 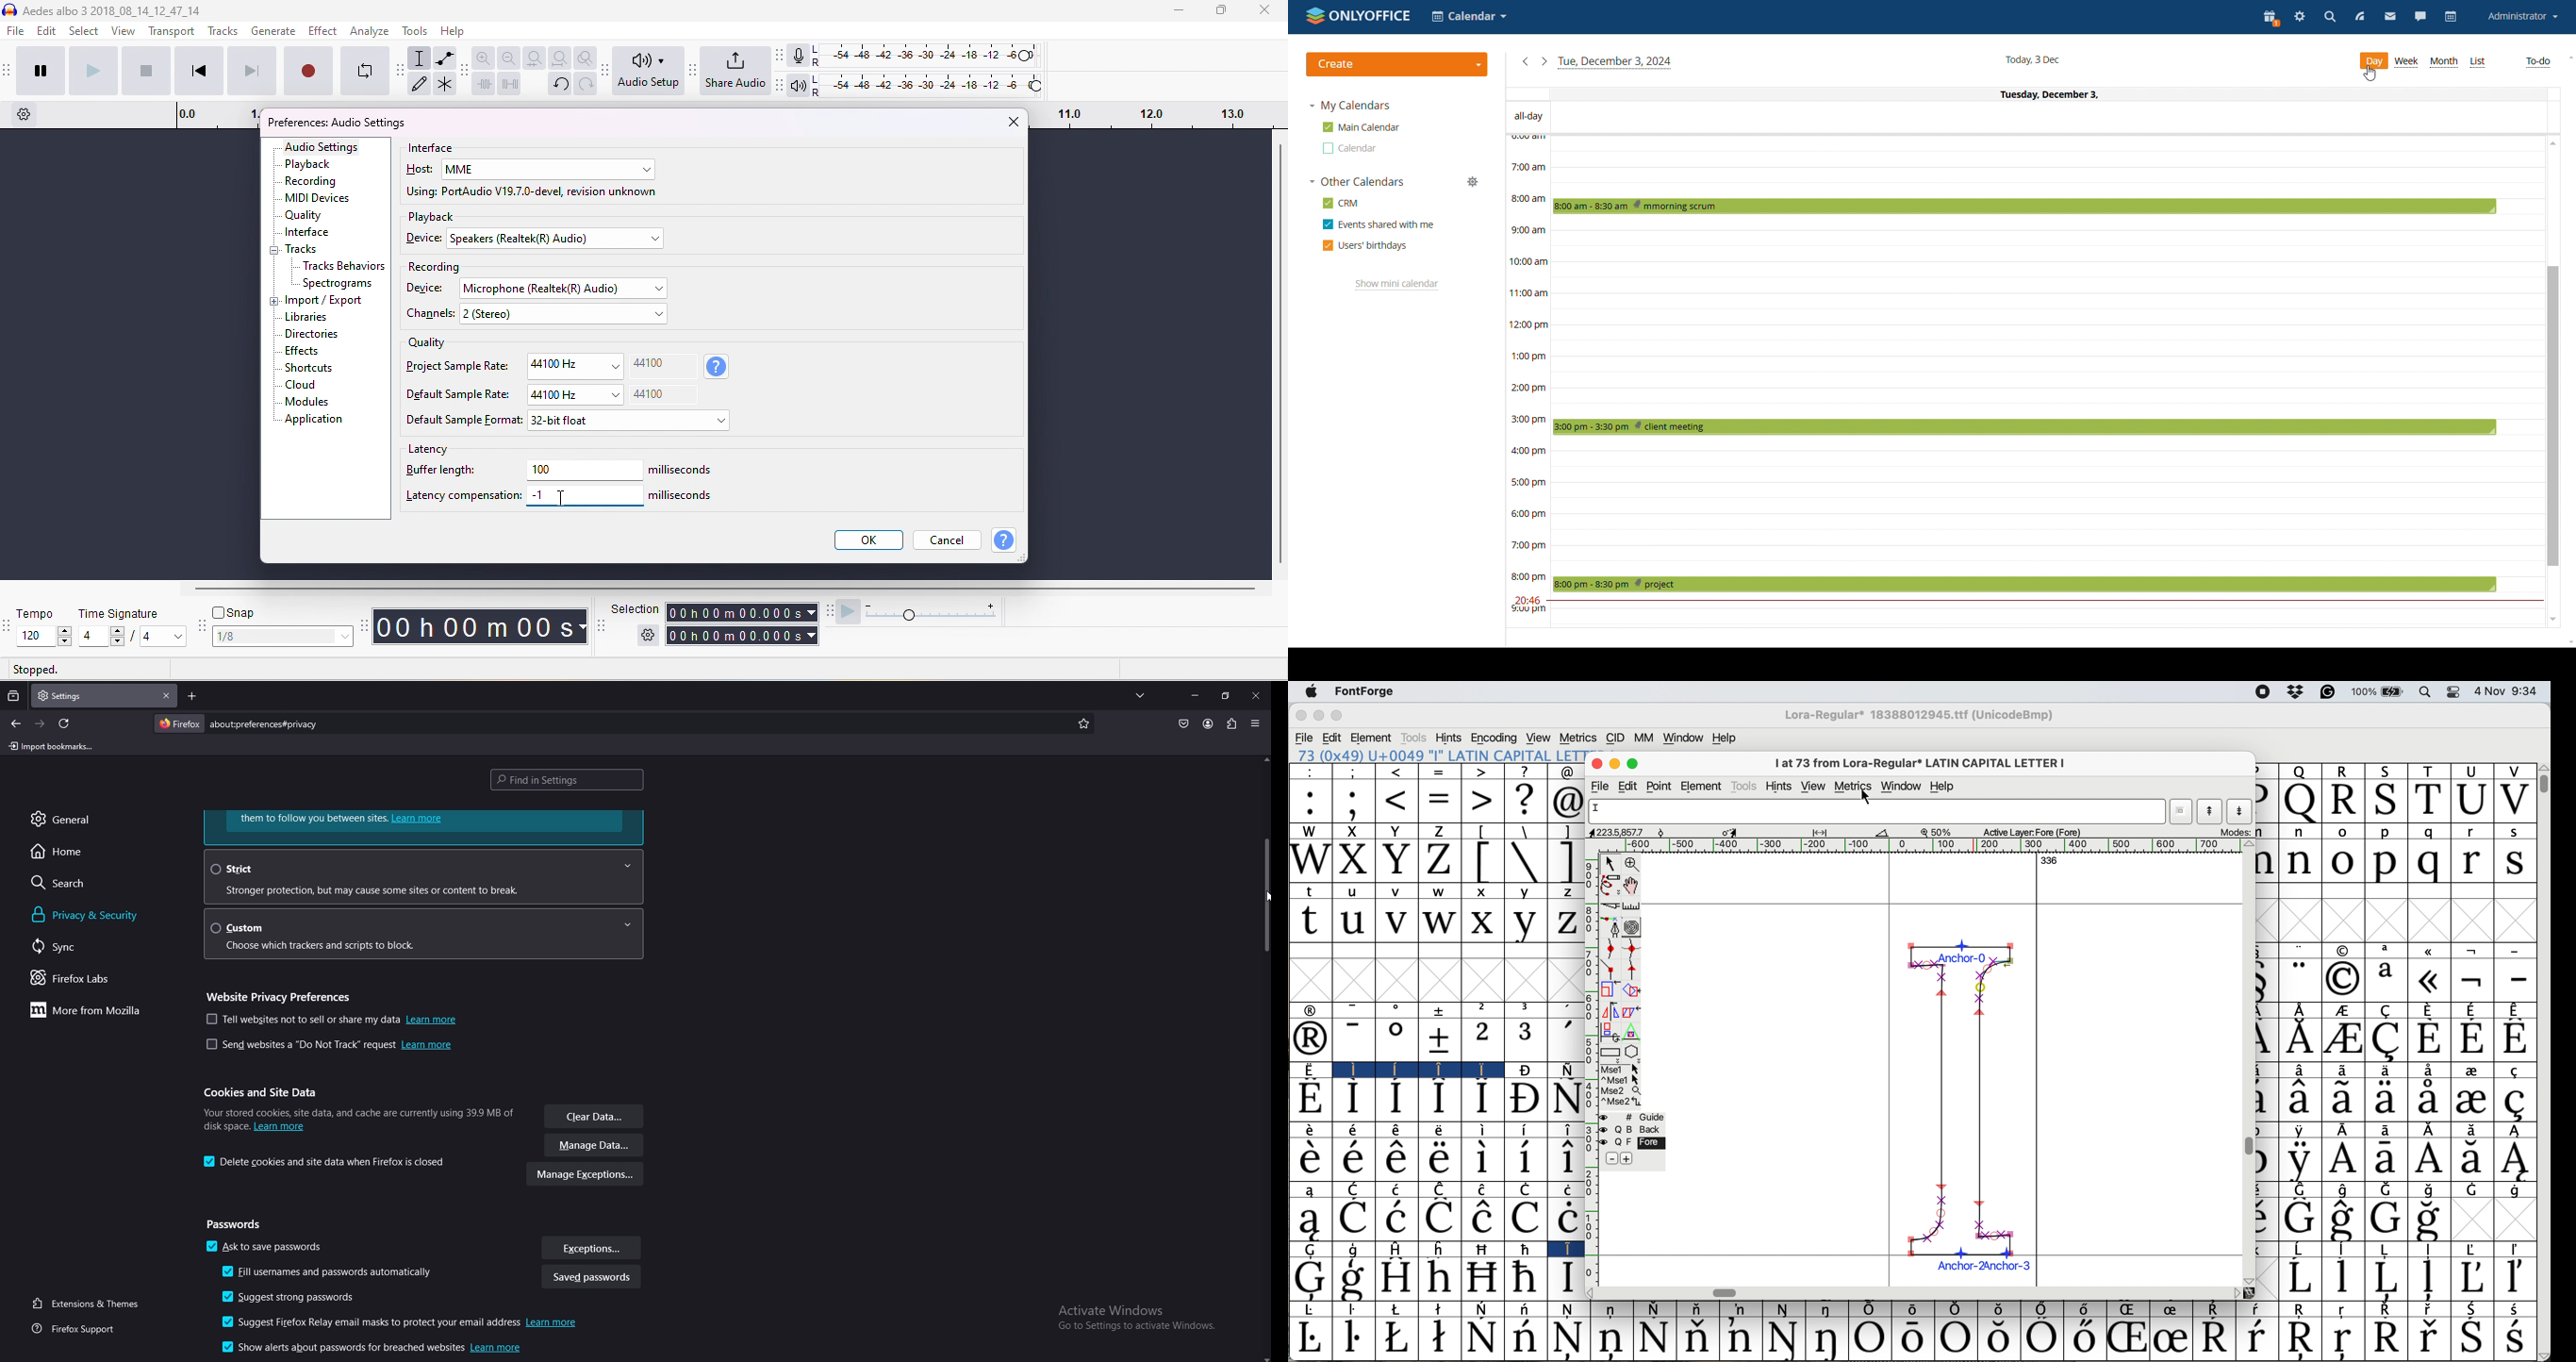 I want to click on Symbol, so click(x=2386, y=1071).